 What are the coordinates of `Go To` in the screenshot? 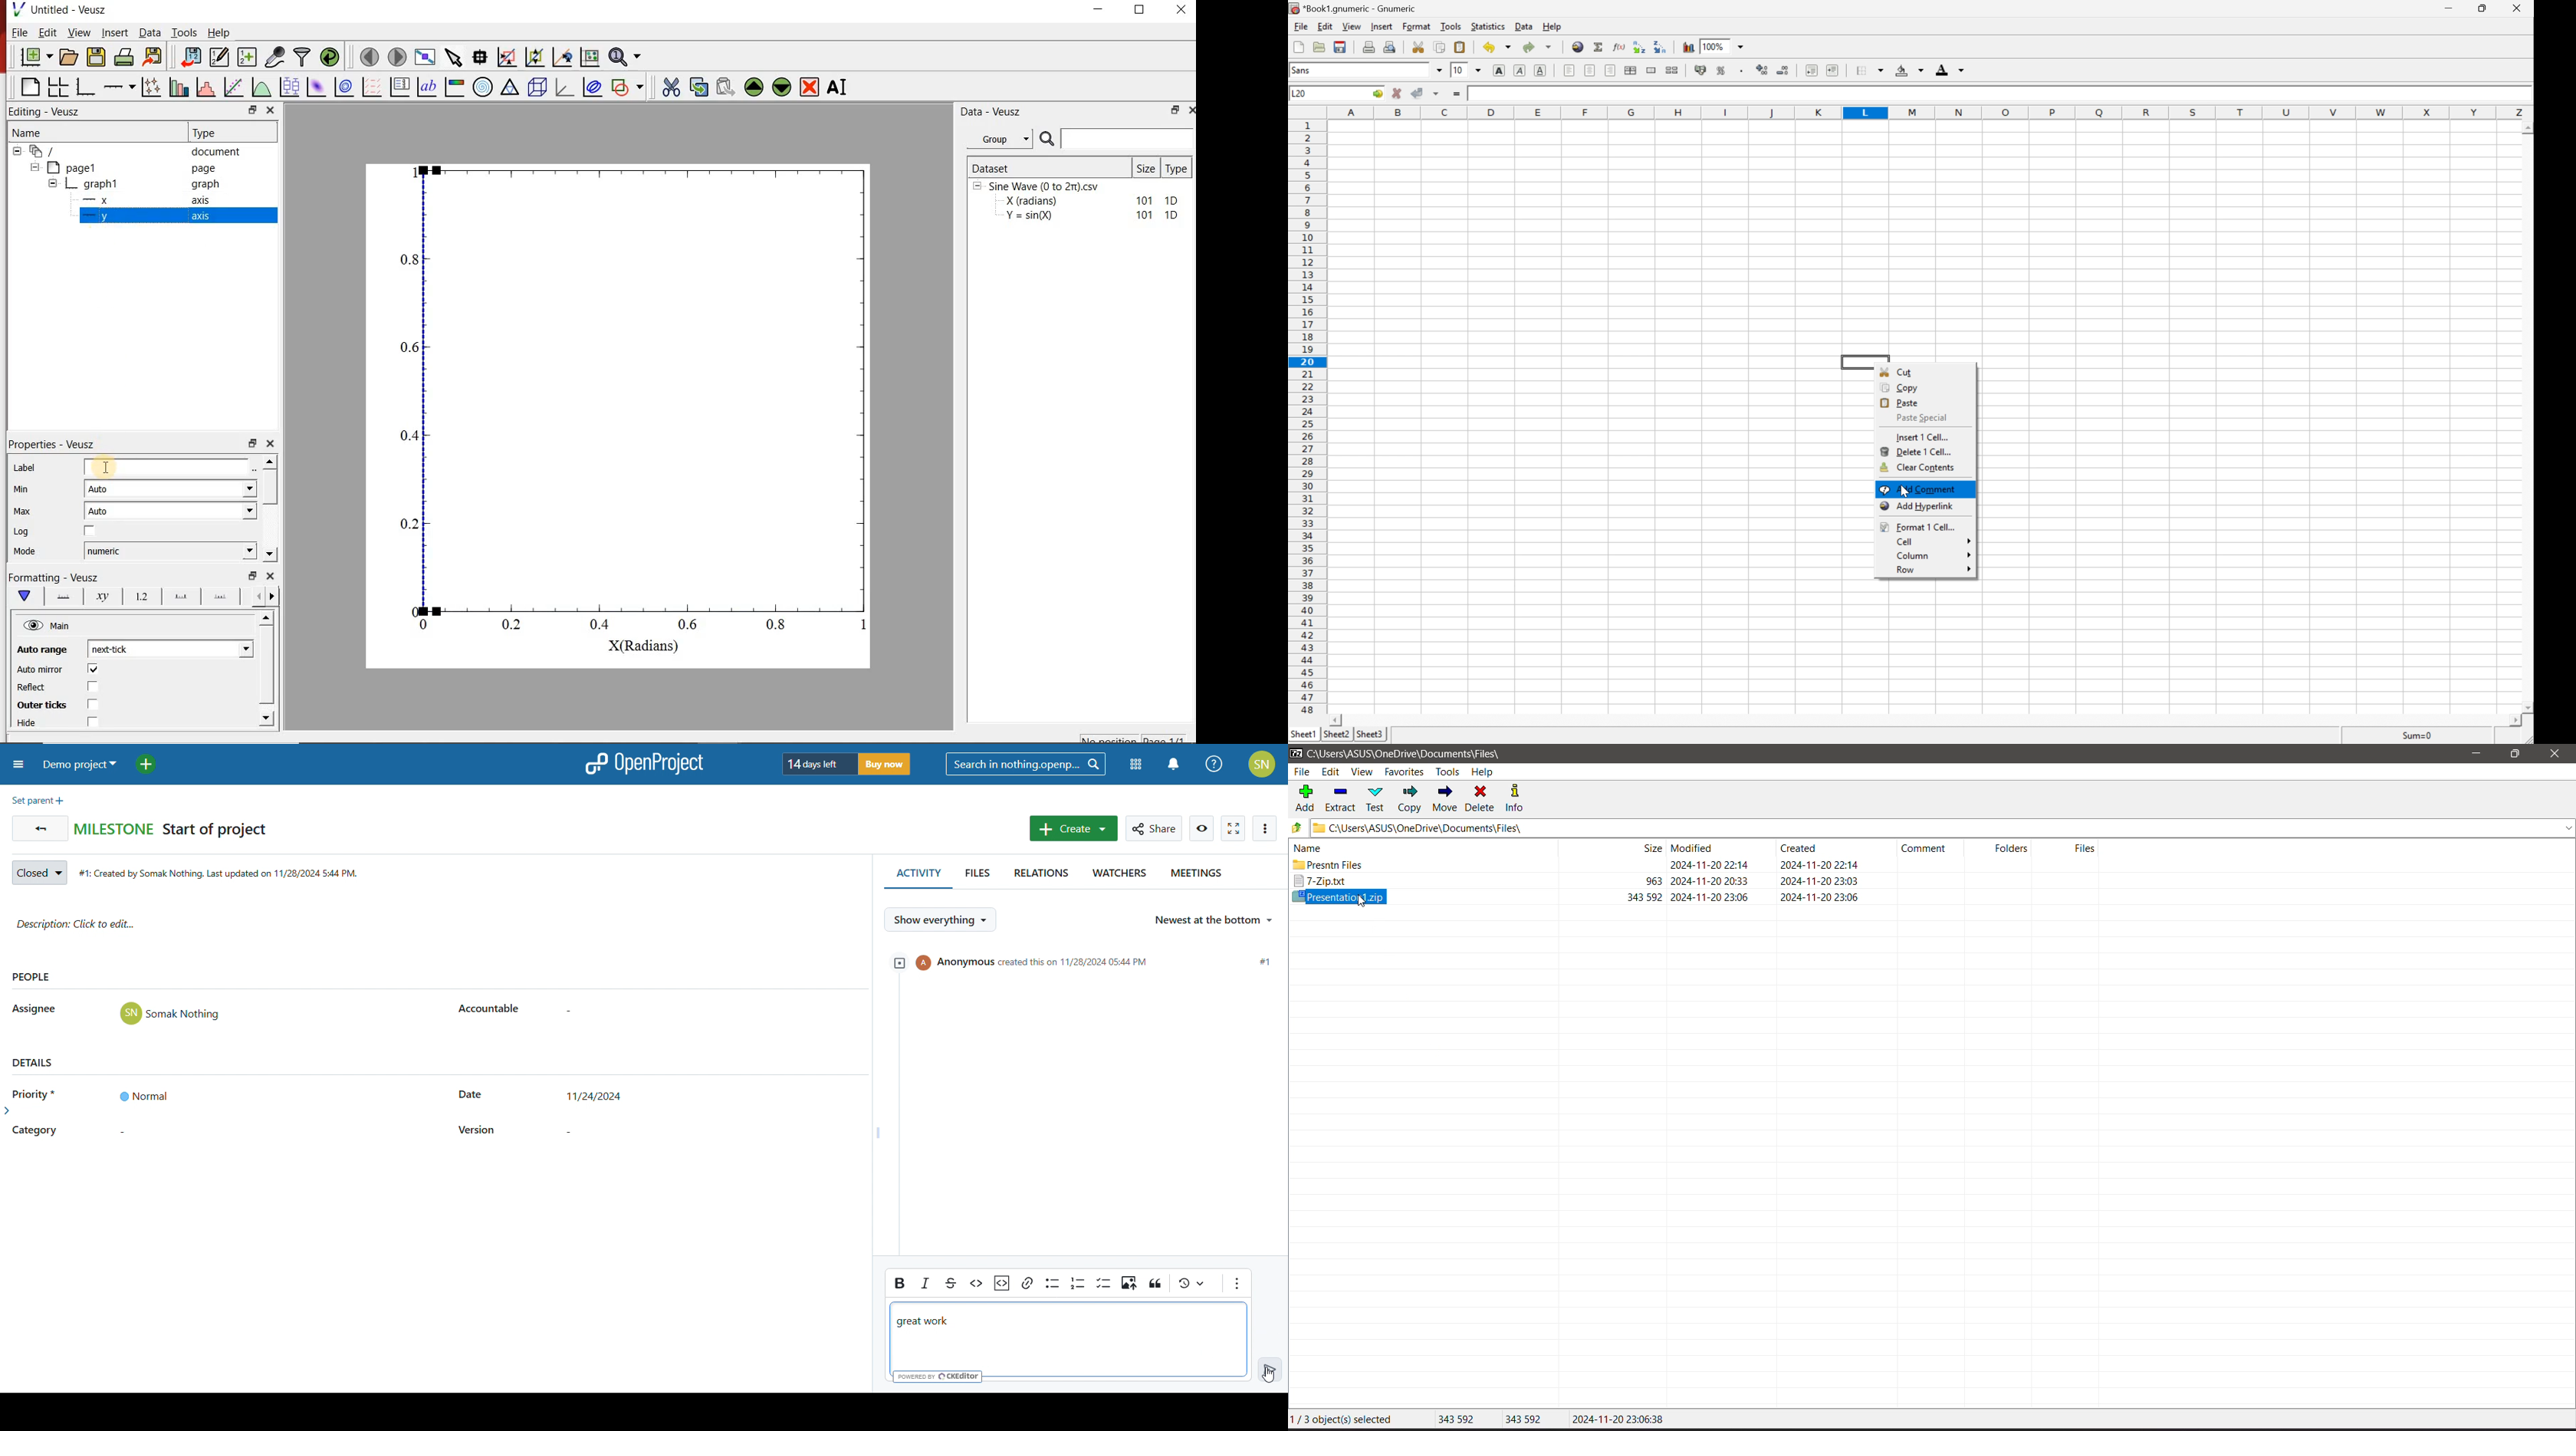 It's located at (1378, 94).